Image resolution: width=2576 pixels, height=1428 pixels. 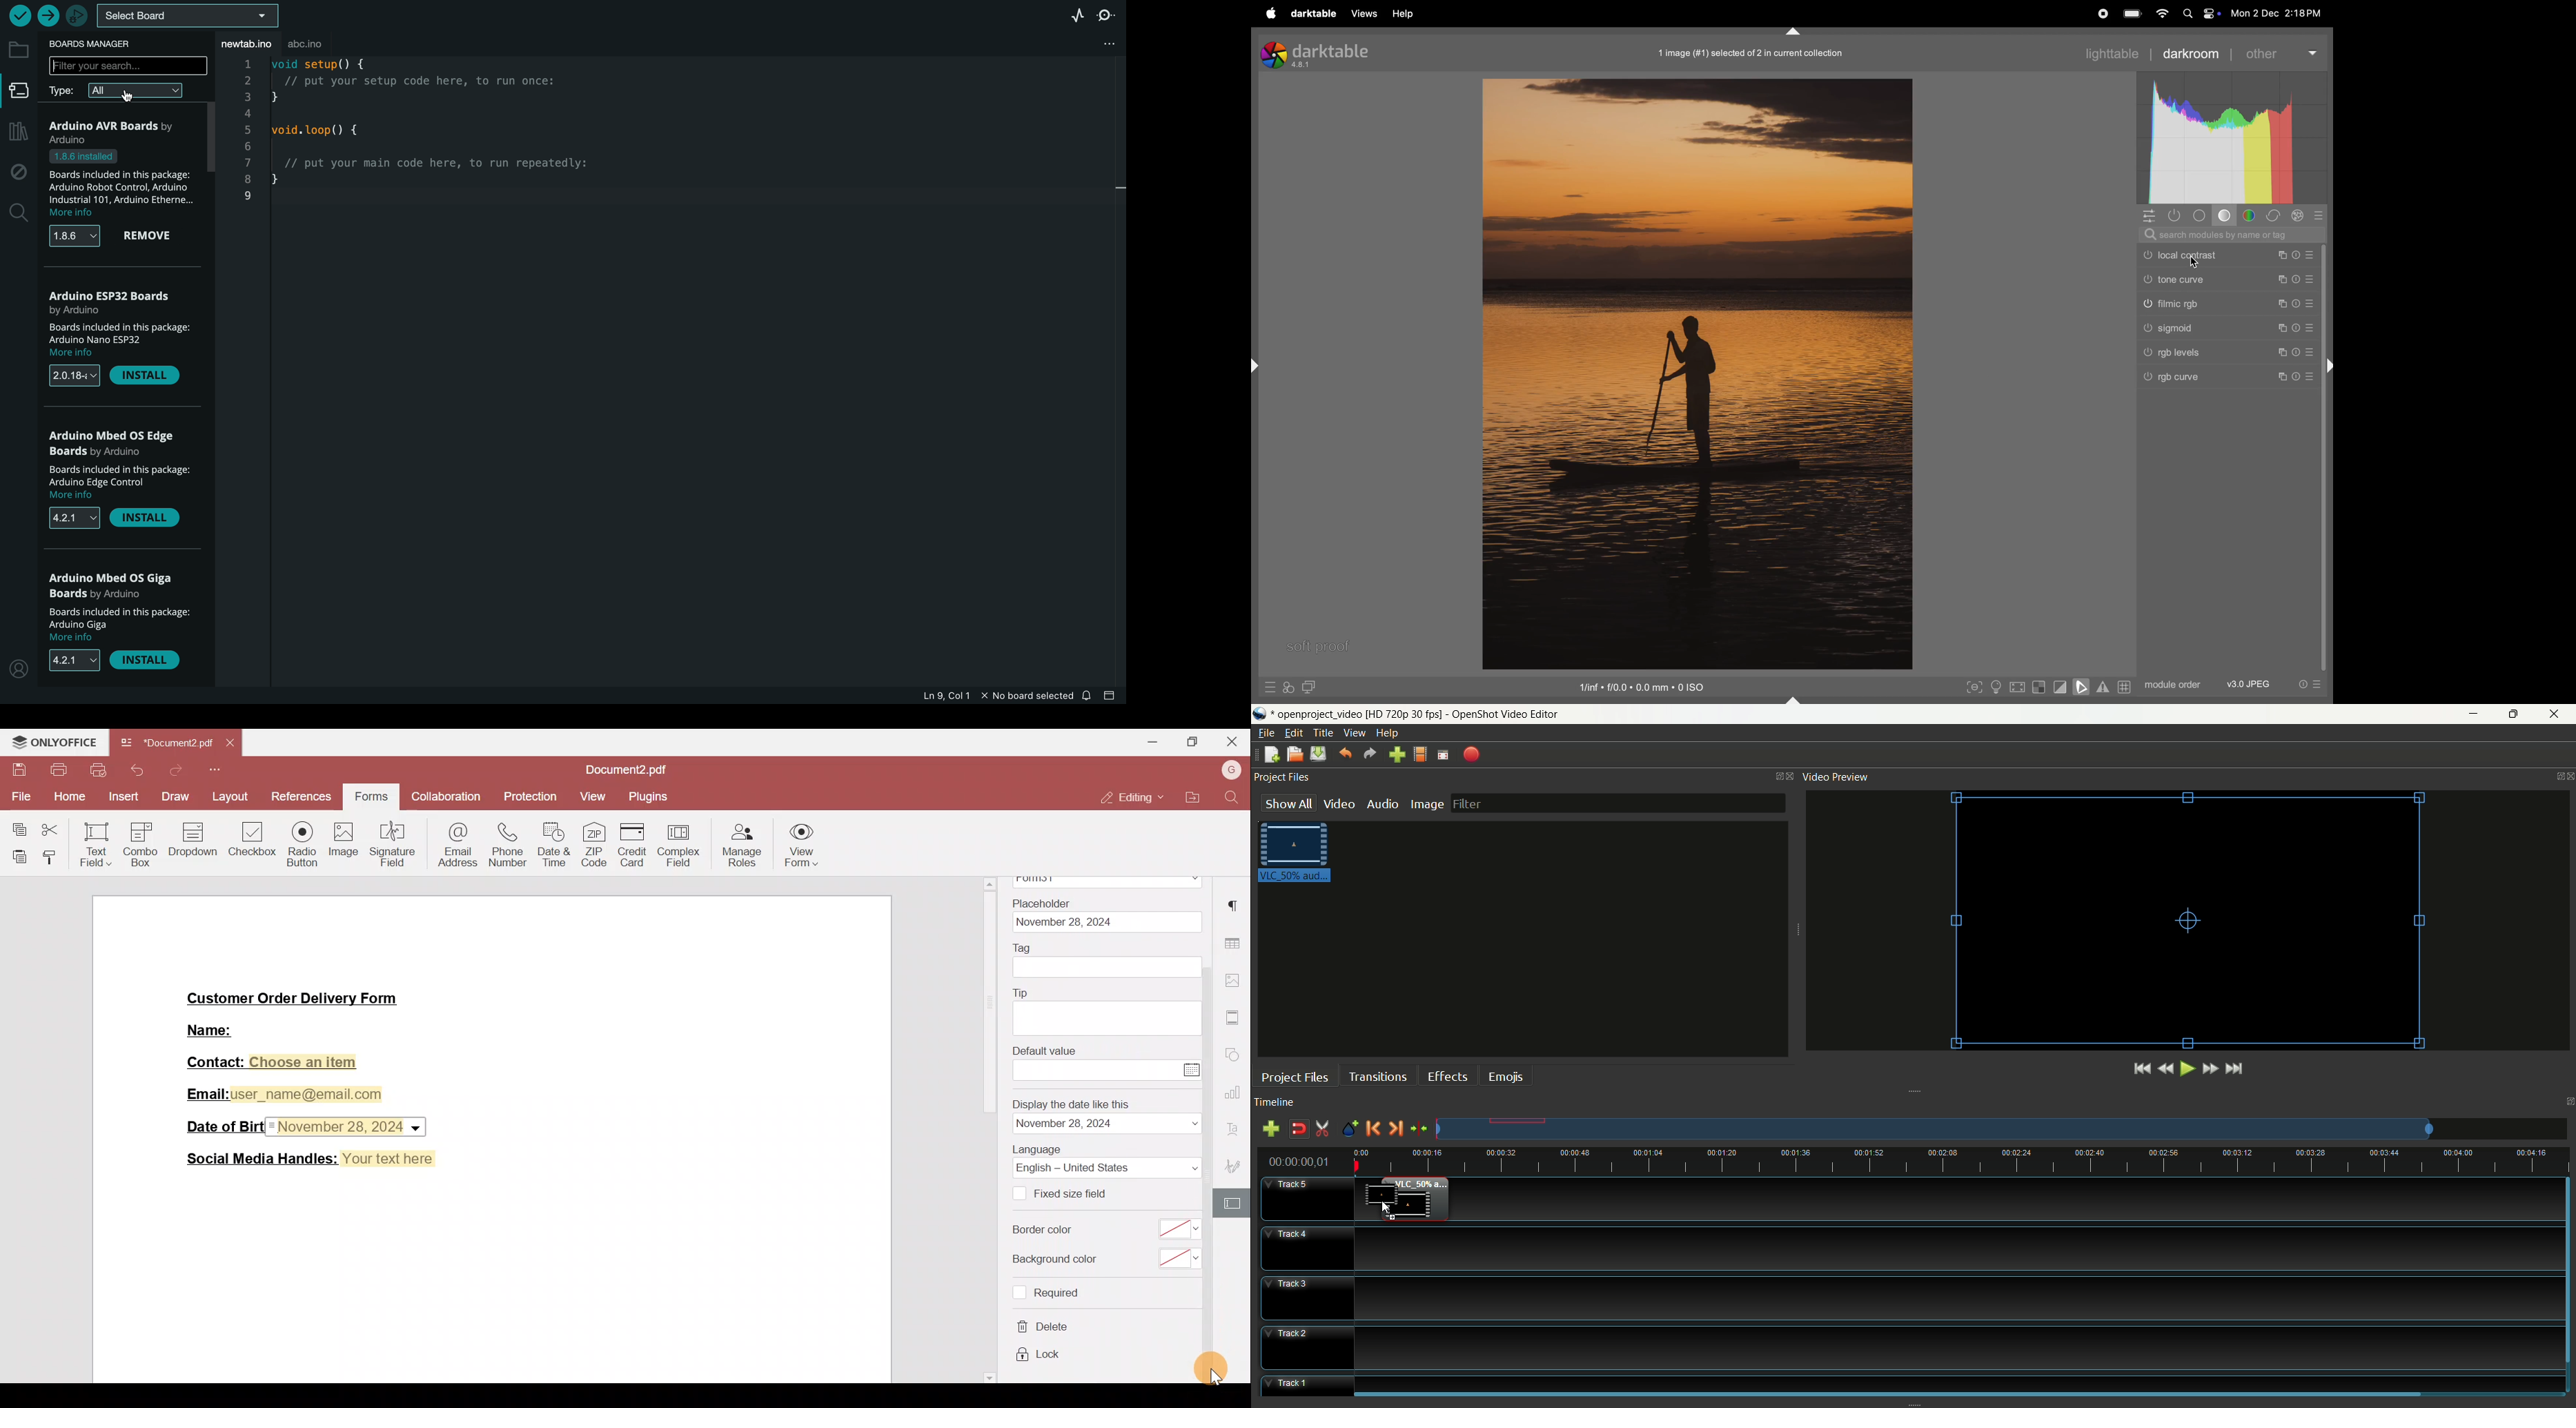 What do you see at coordinates (2141, 1070) in the screenshot?
I see `jump to start` at bounding box center [2141, 1070].